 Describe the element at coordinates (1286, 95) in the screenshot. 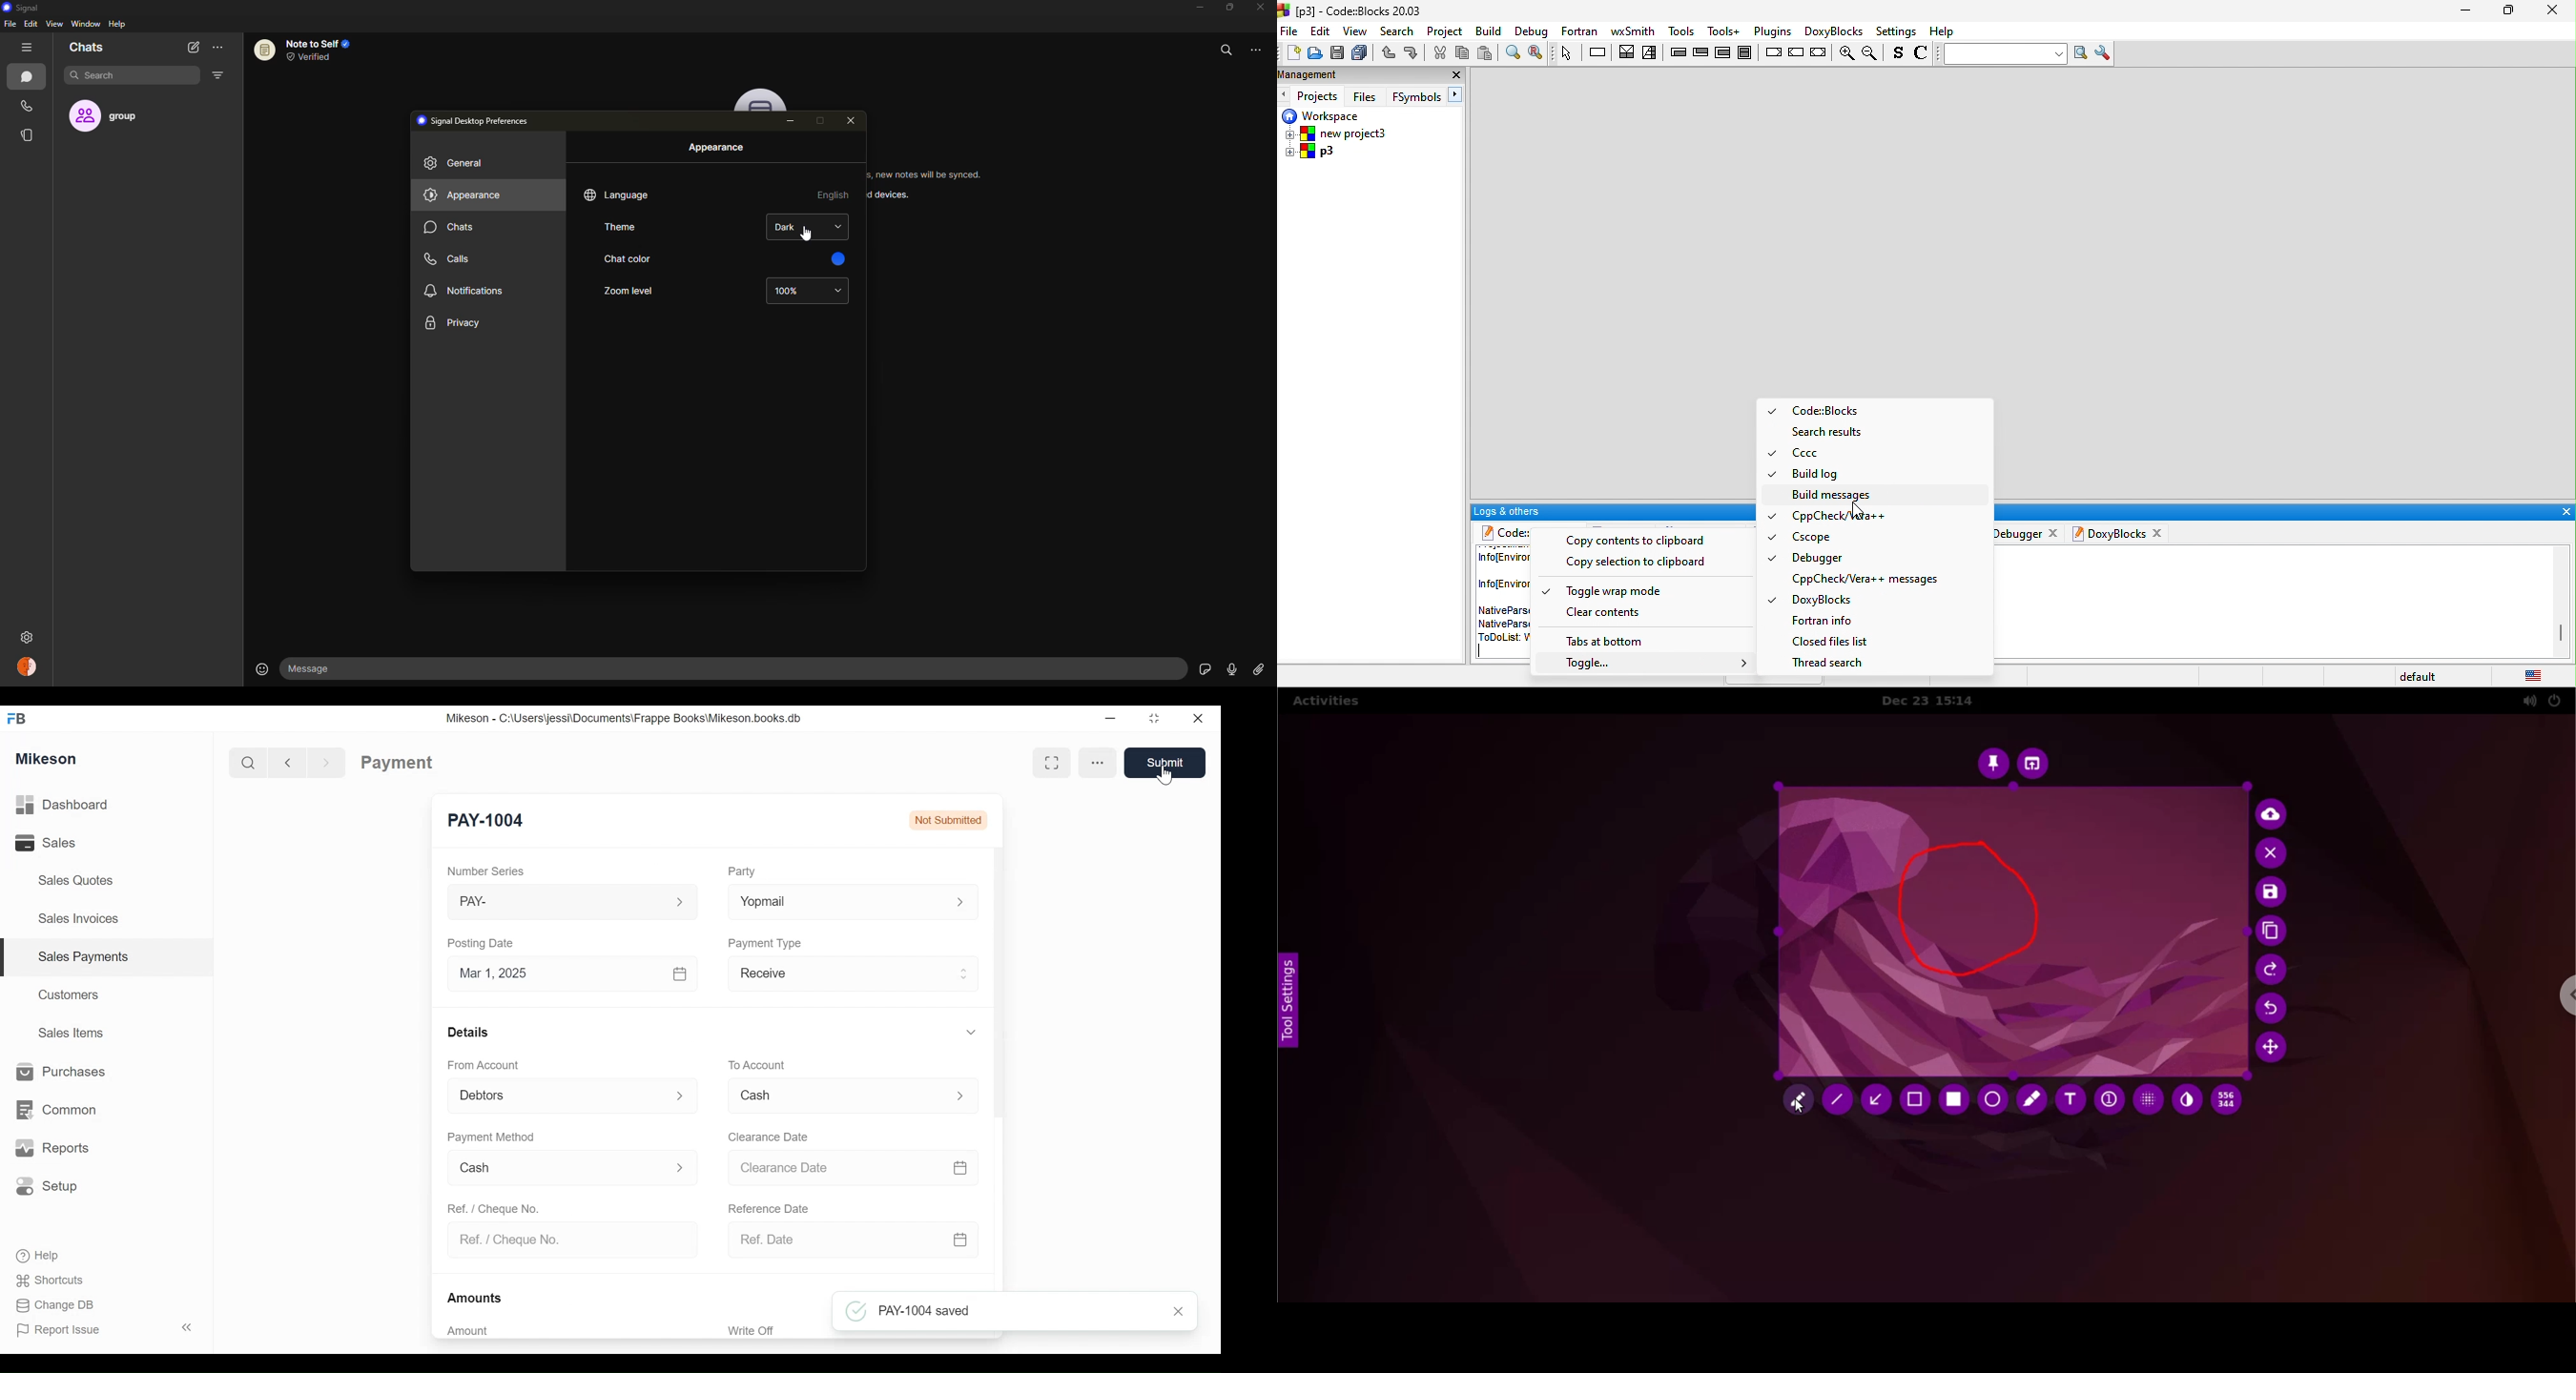

I see `previous` at that location.